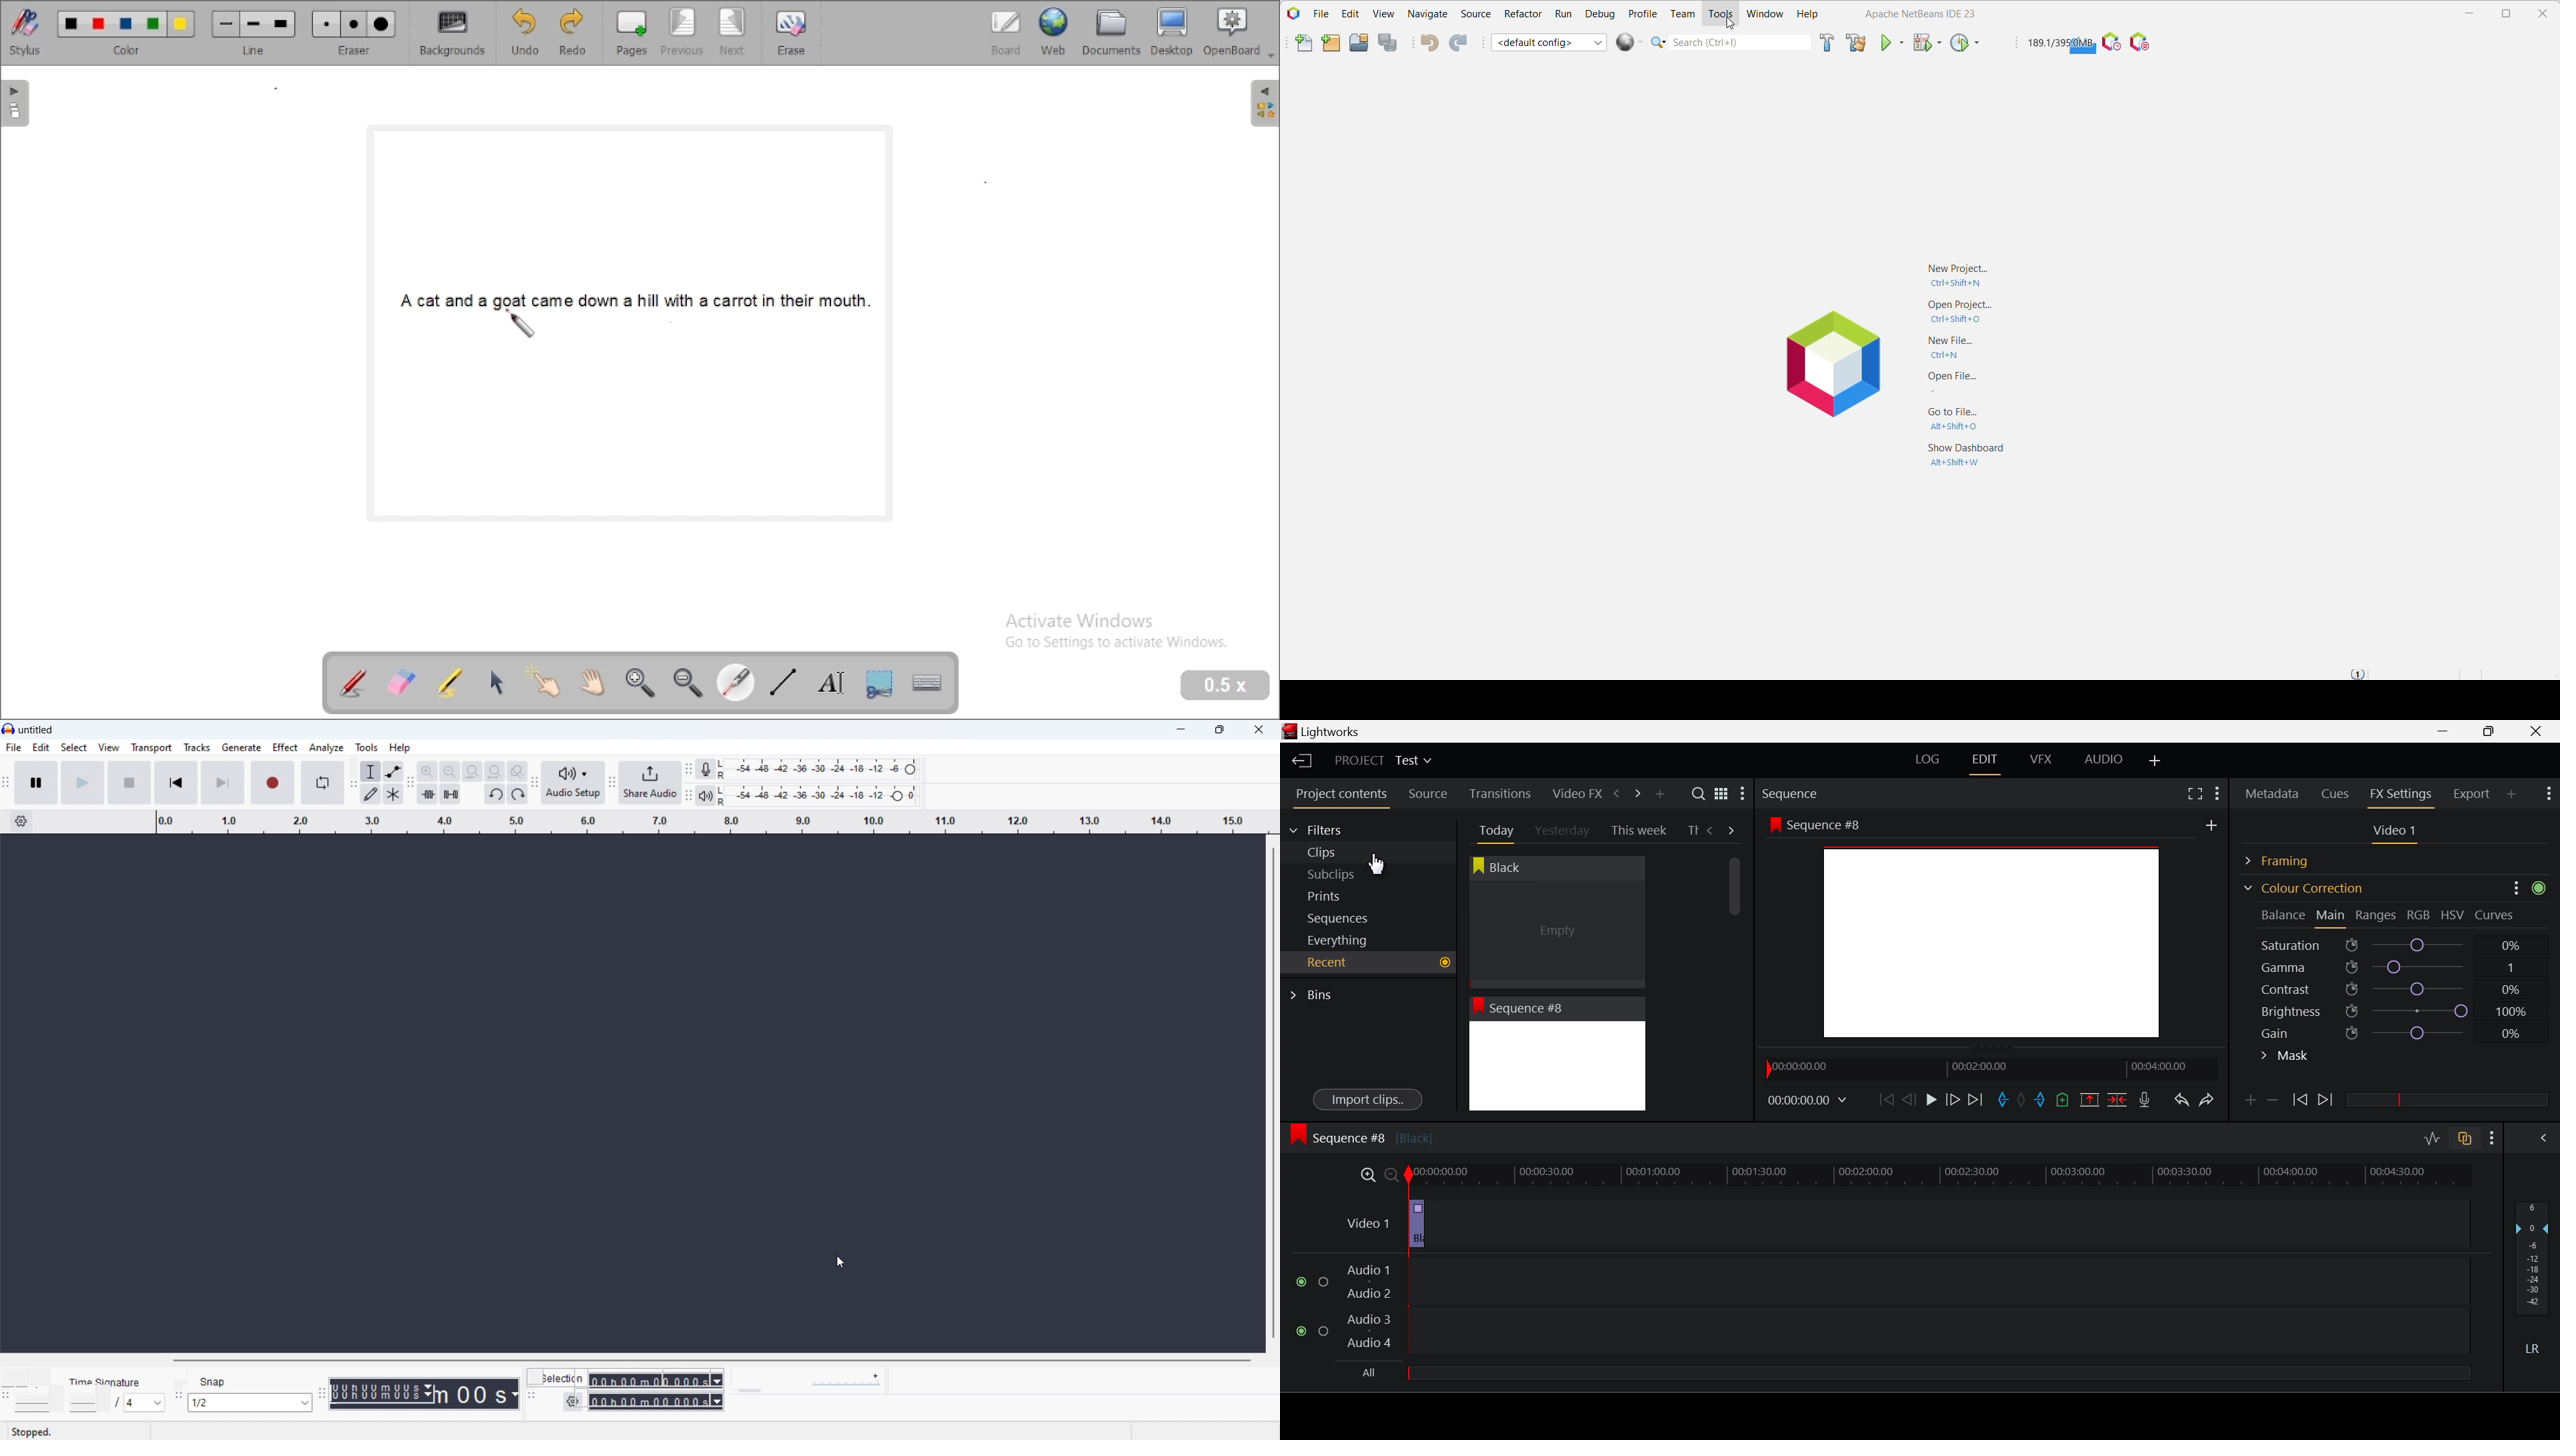  I want to click on maximize, so click(1219, 730).